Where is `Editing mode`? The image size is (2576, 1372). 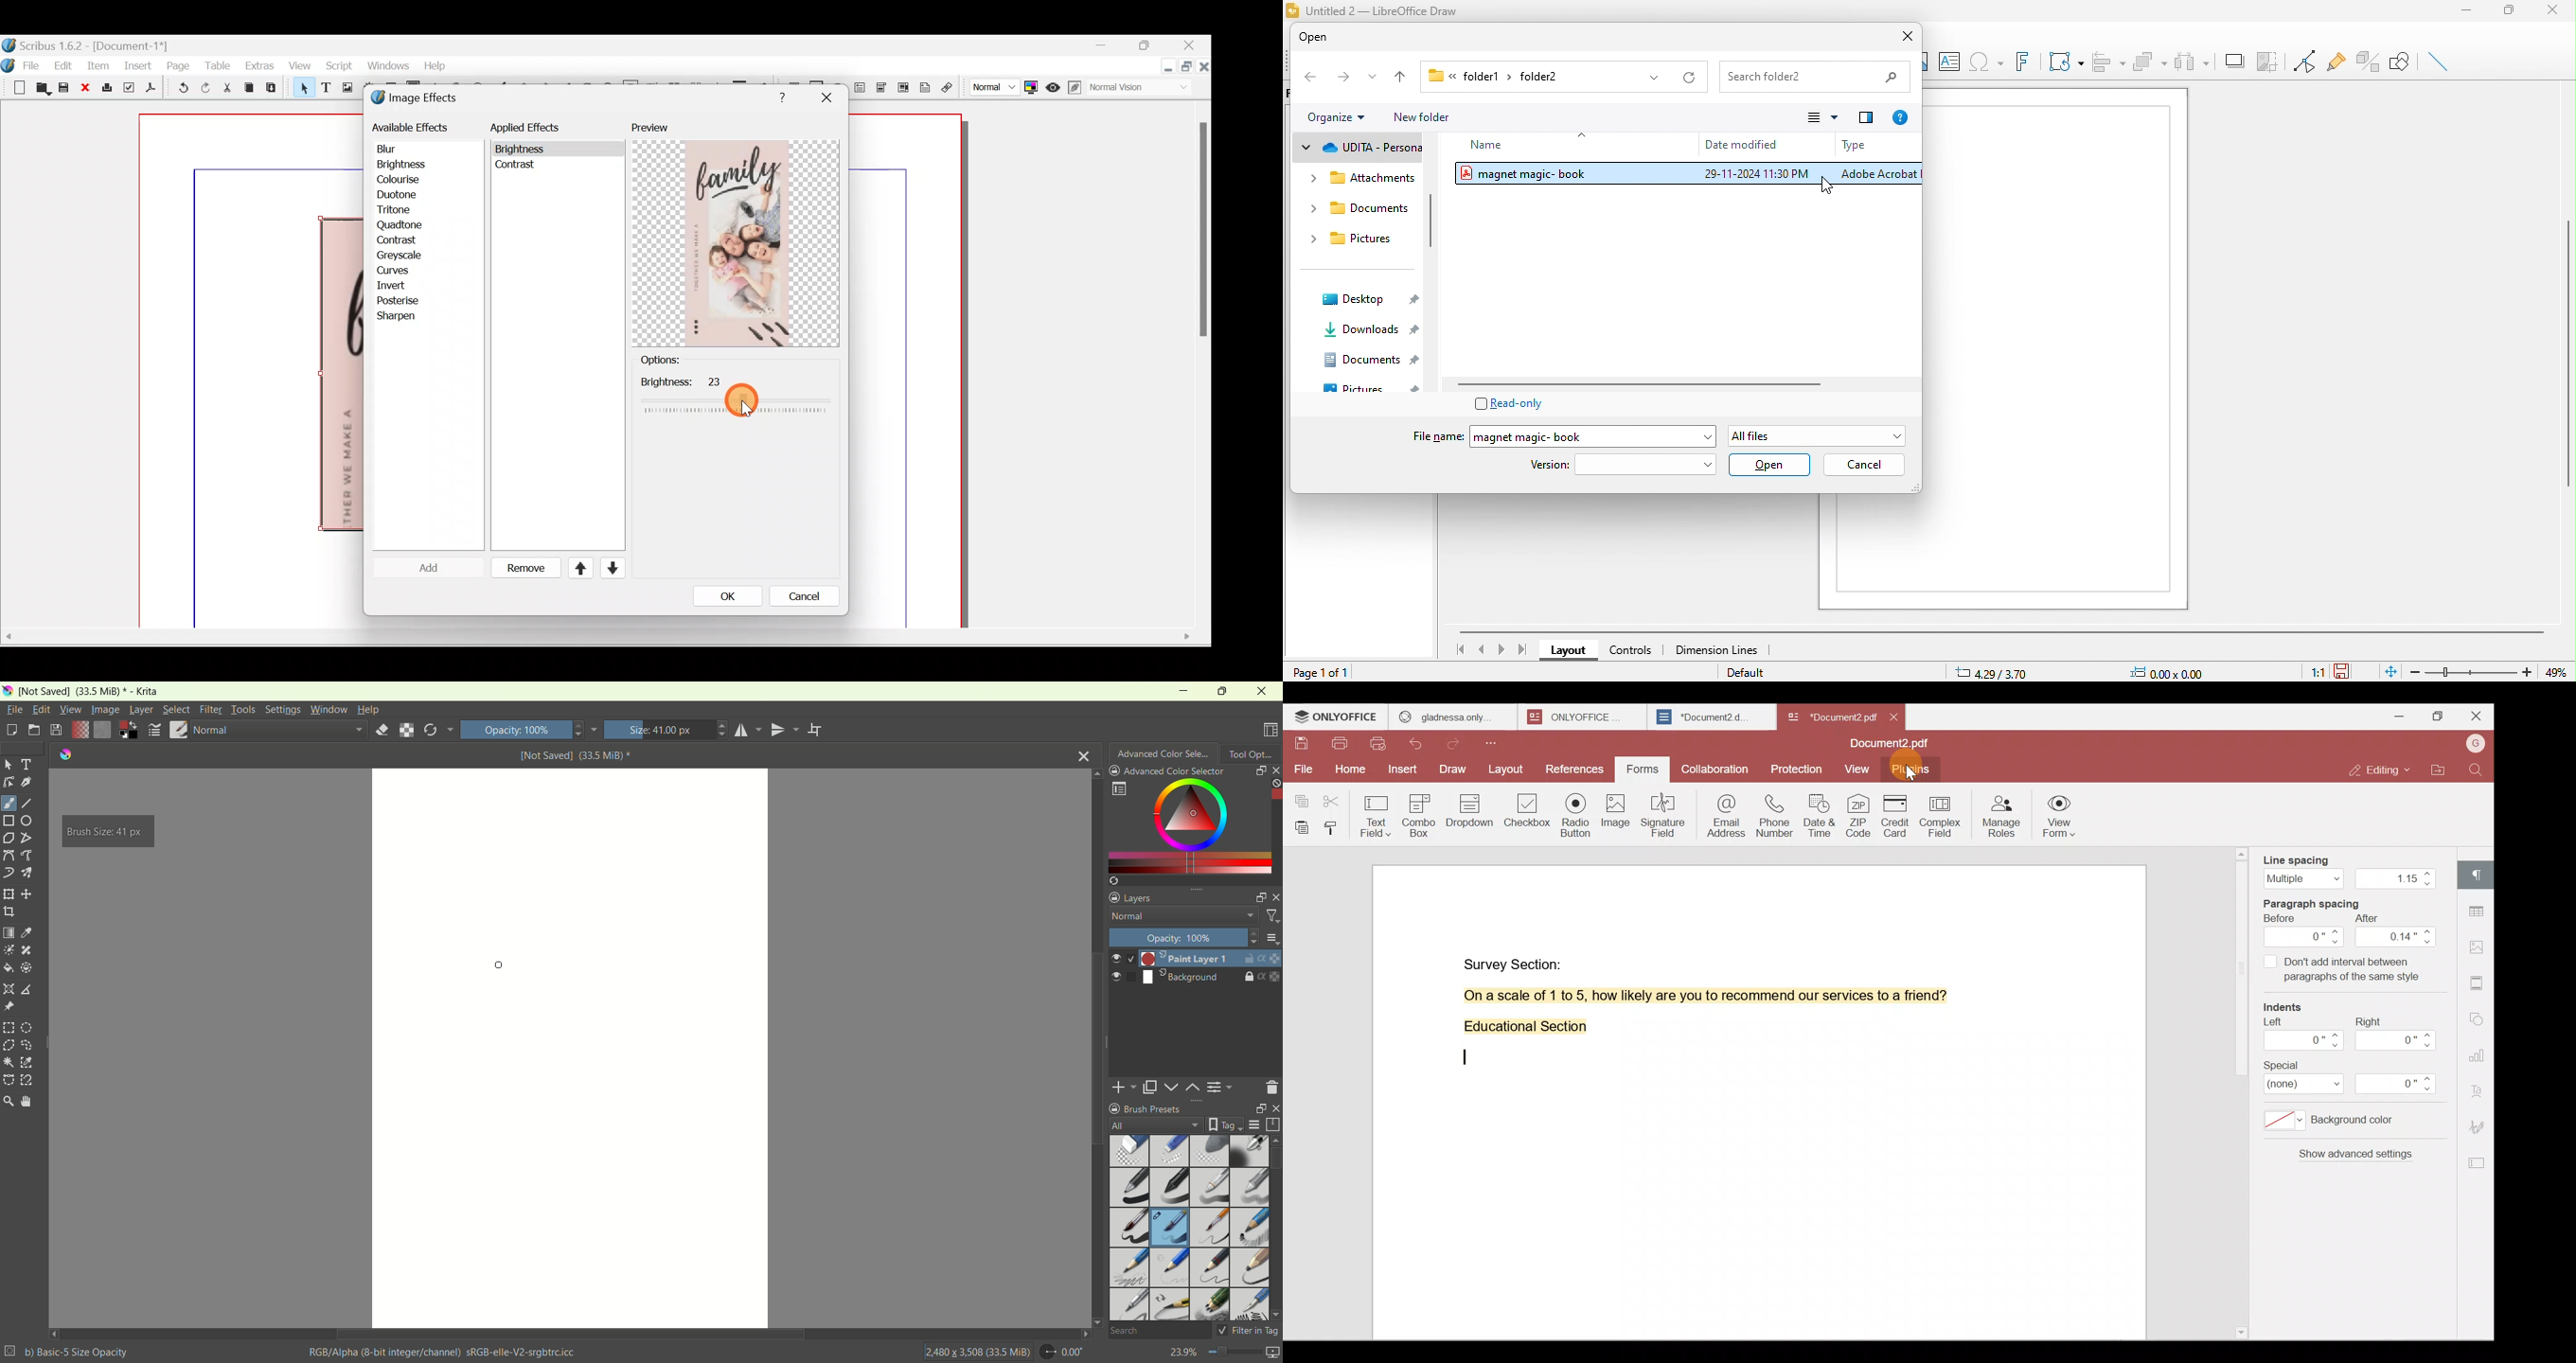
Editing mode is located at coordinates (2382, 770).